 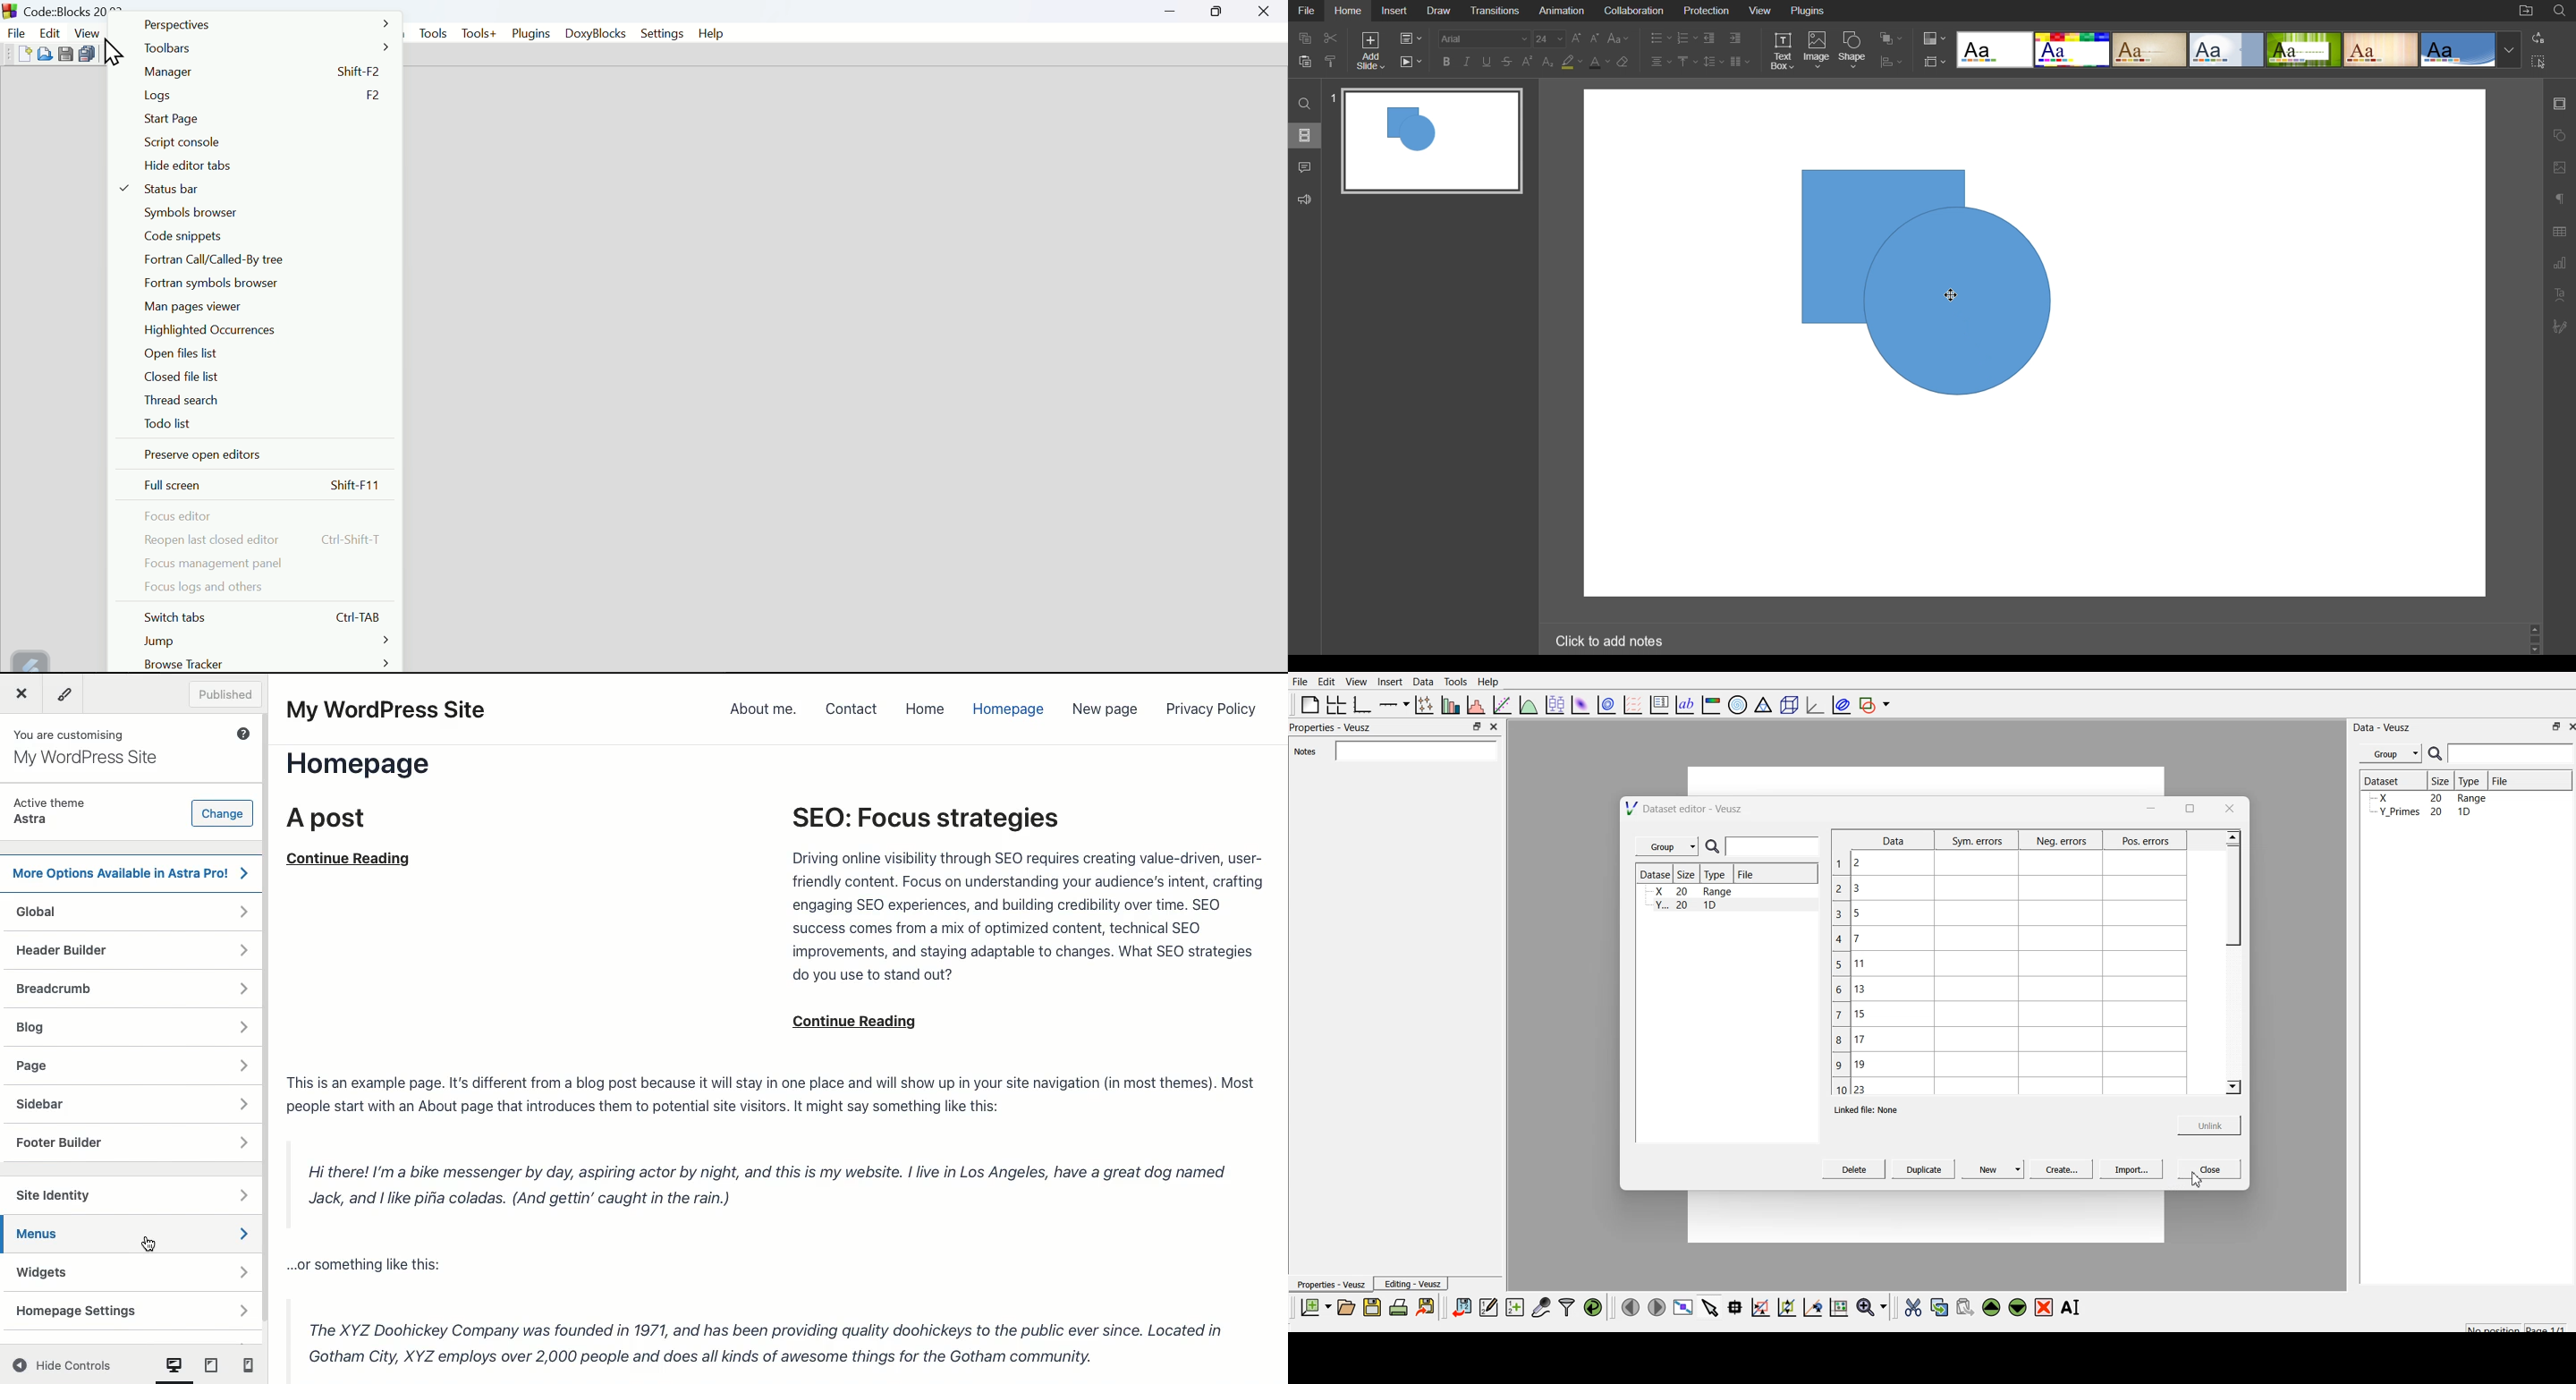 What do you see at coordinates (1549, 62) in the screenshot?
I see `Subscript` at bounding box center [1549, 62].